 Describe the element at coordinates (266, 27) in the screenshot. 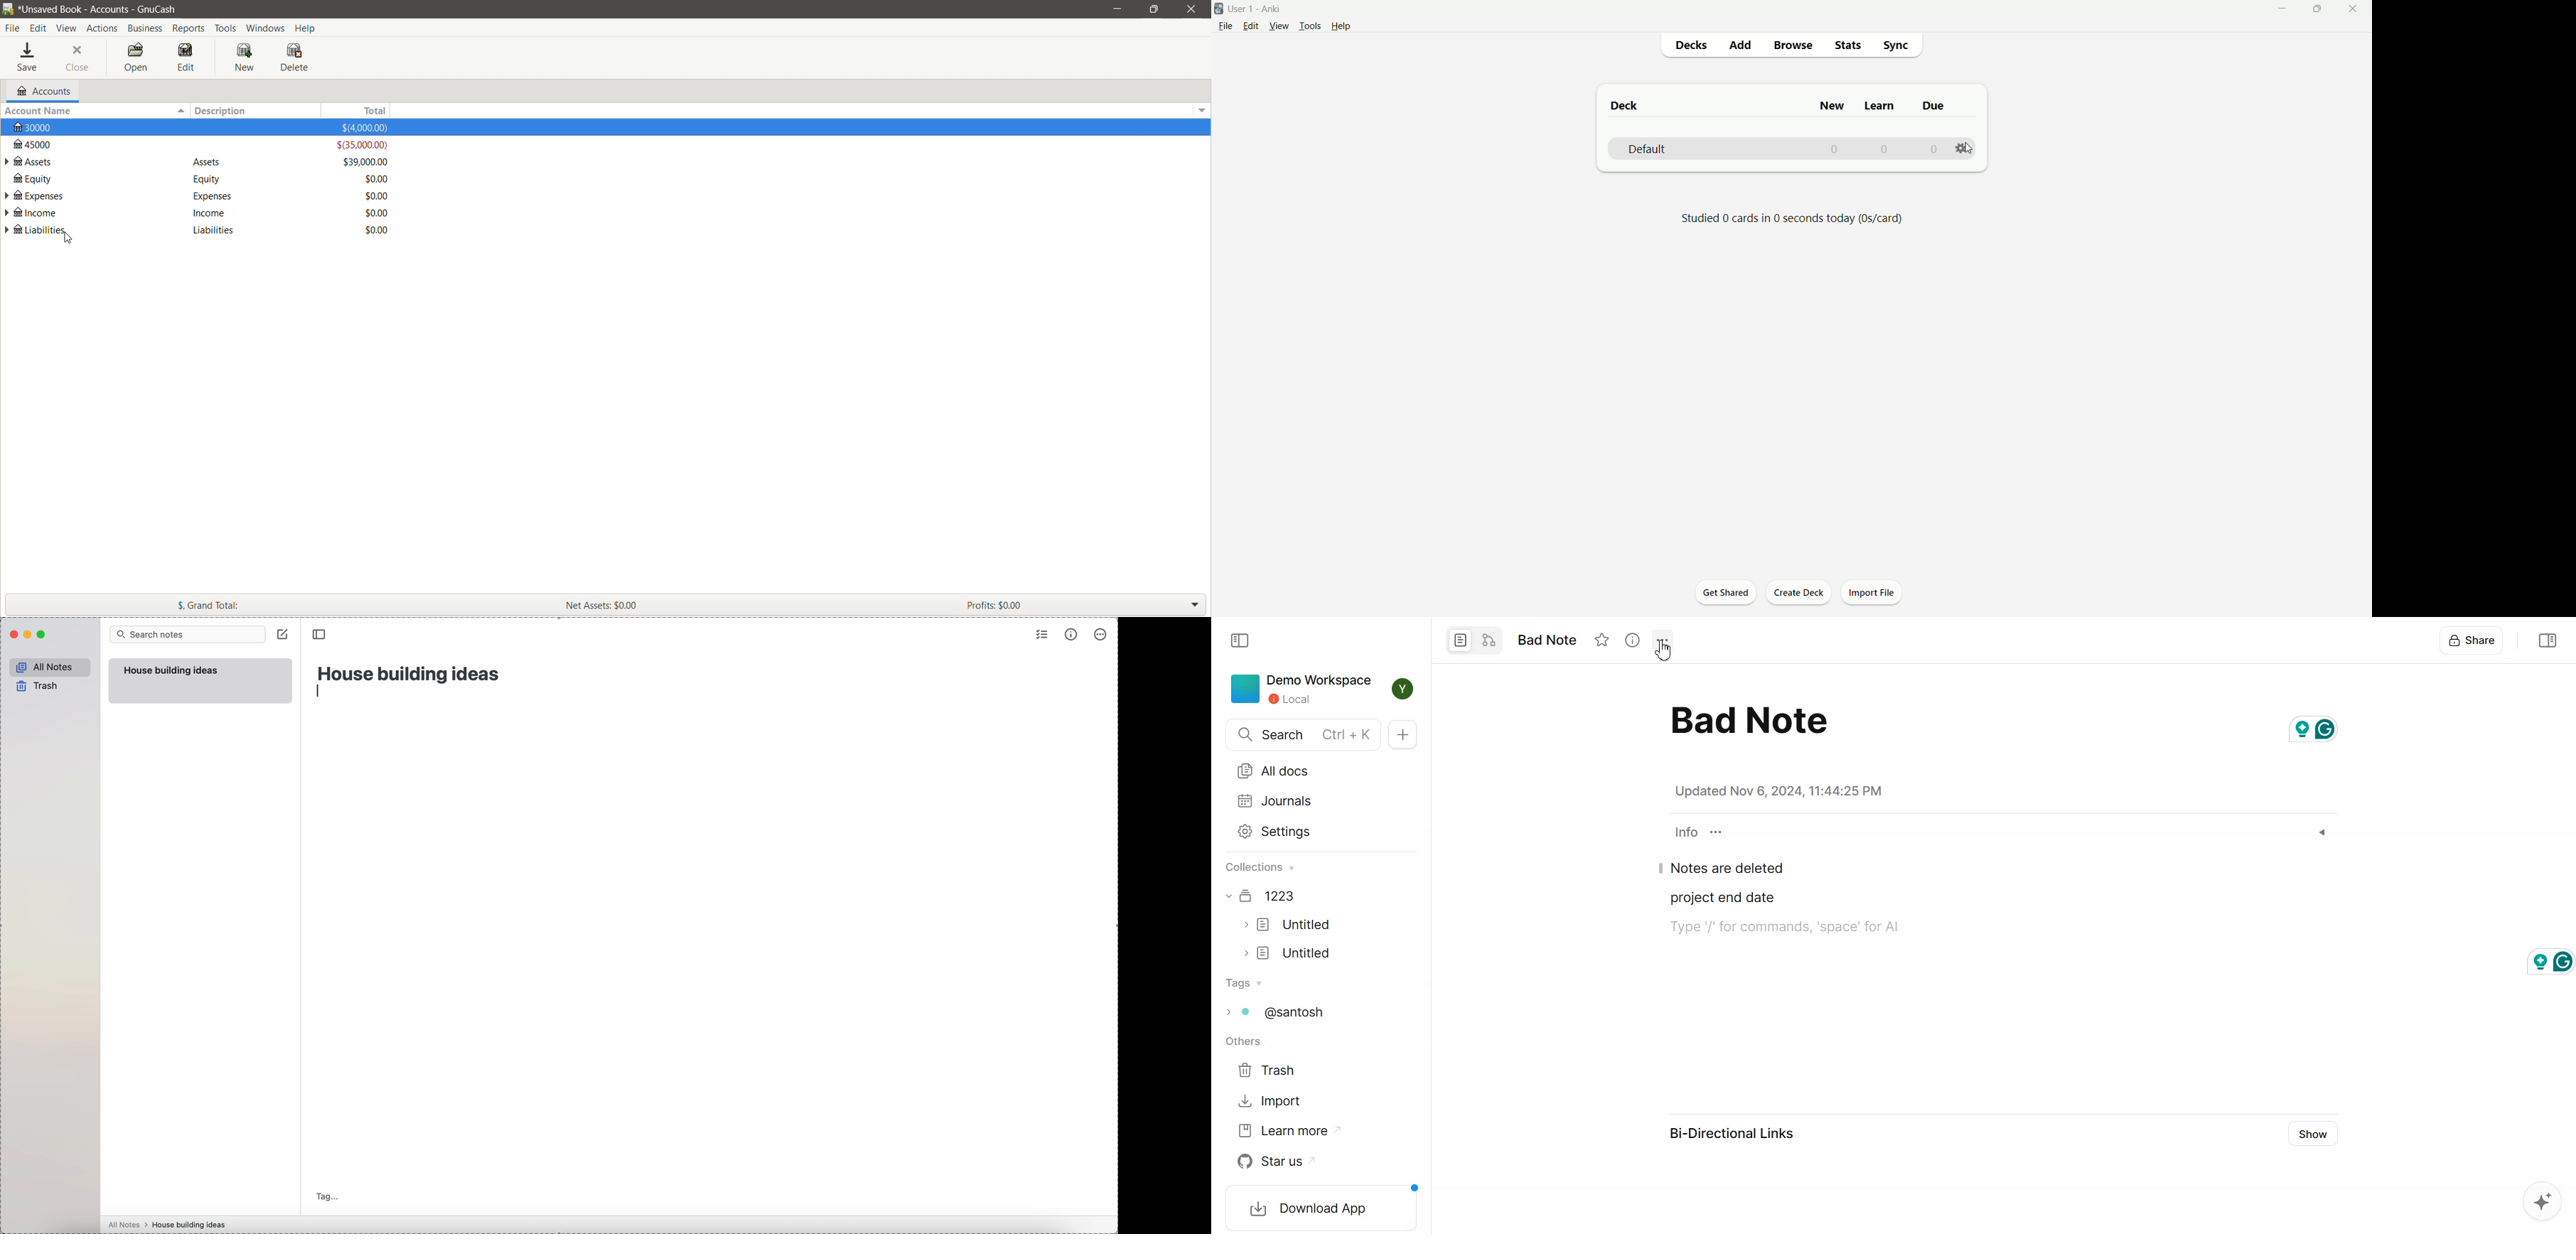

I see `Windows` at that location.